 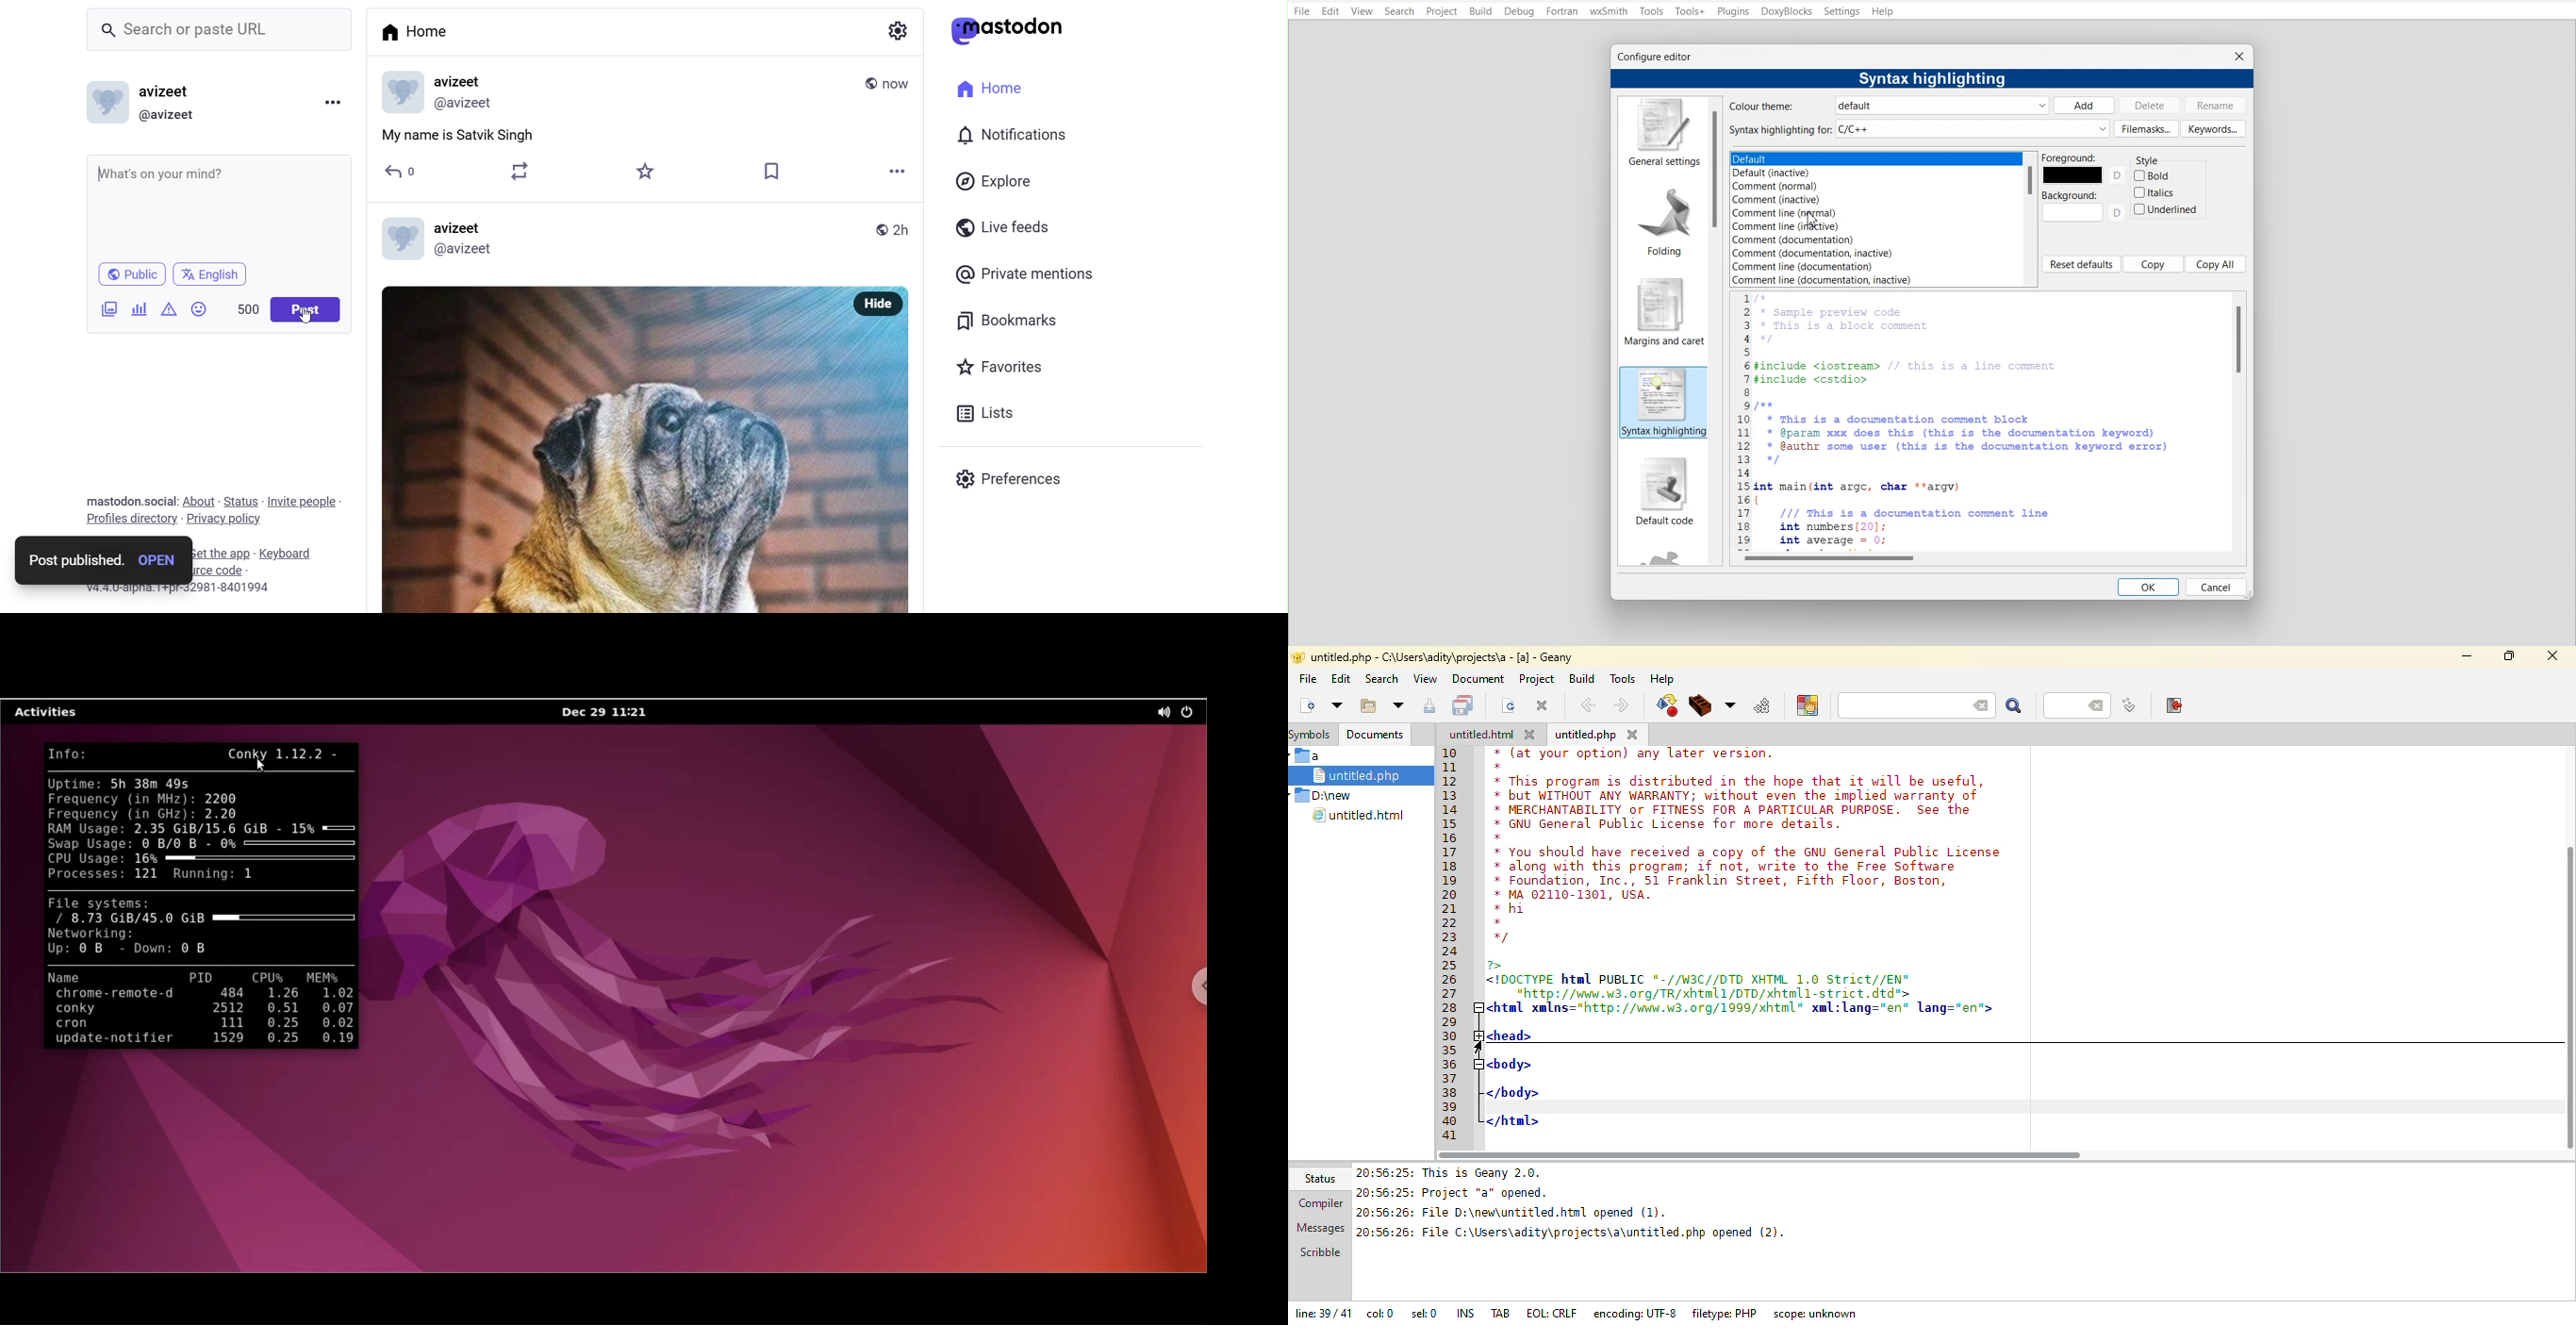 I want to click on Comment (normal), so click(x=1820, y=187).